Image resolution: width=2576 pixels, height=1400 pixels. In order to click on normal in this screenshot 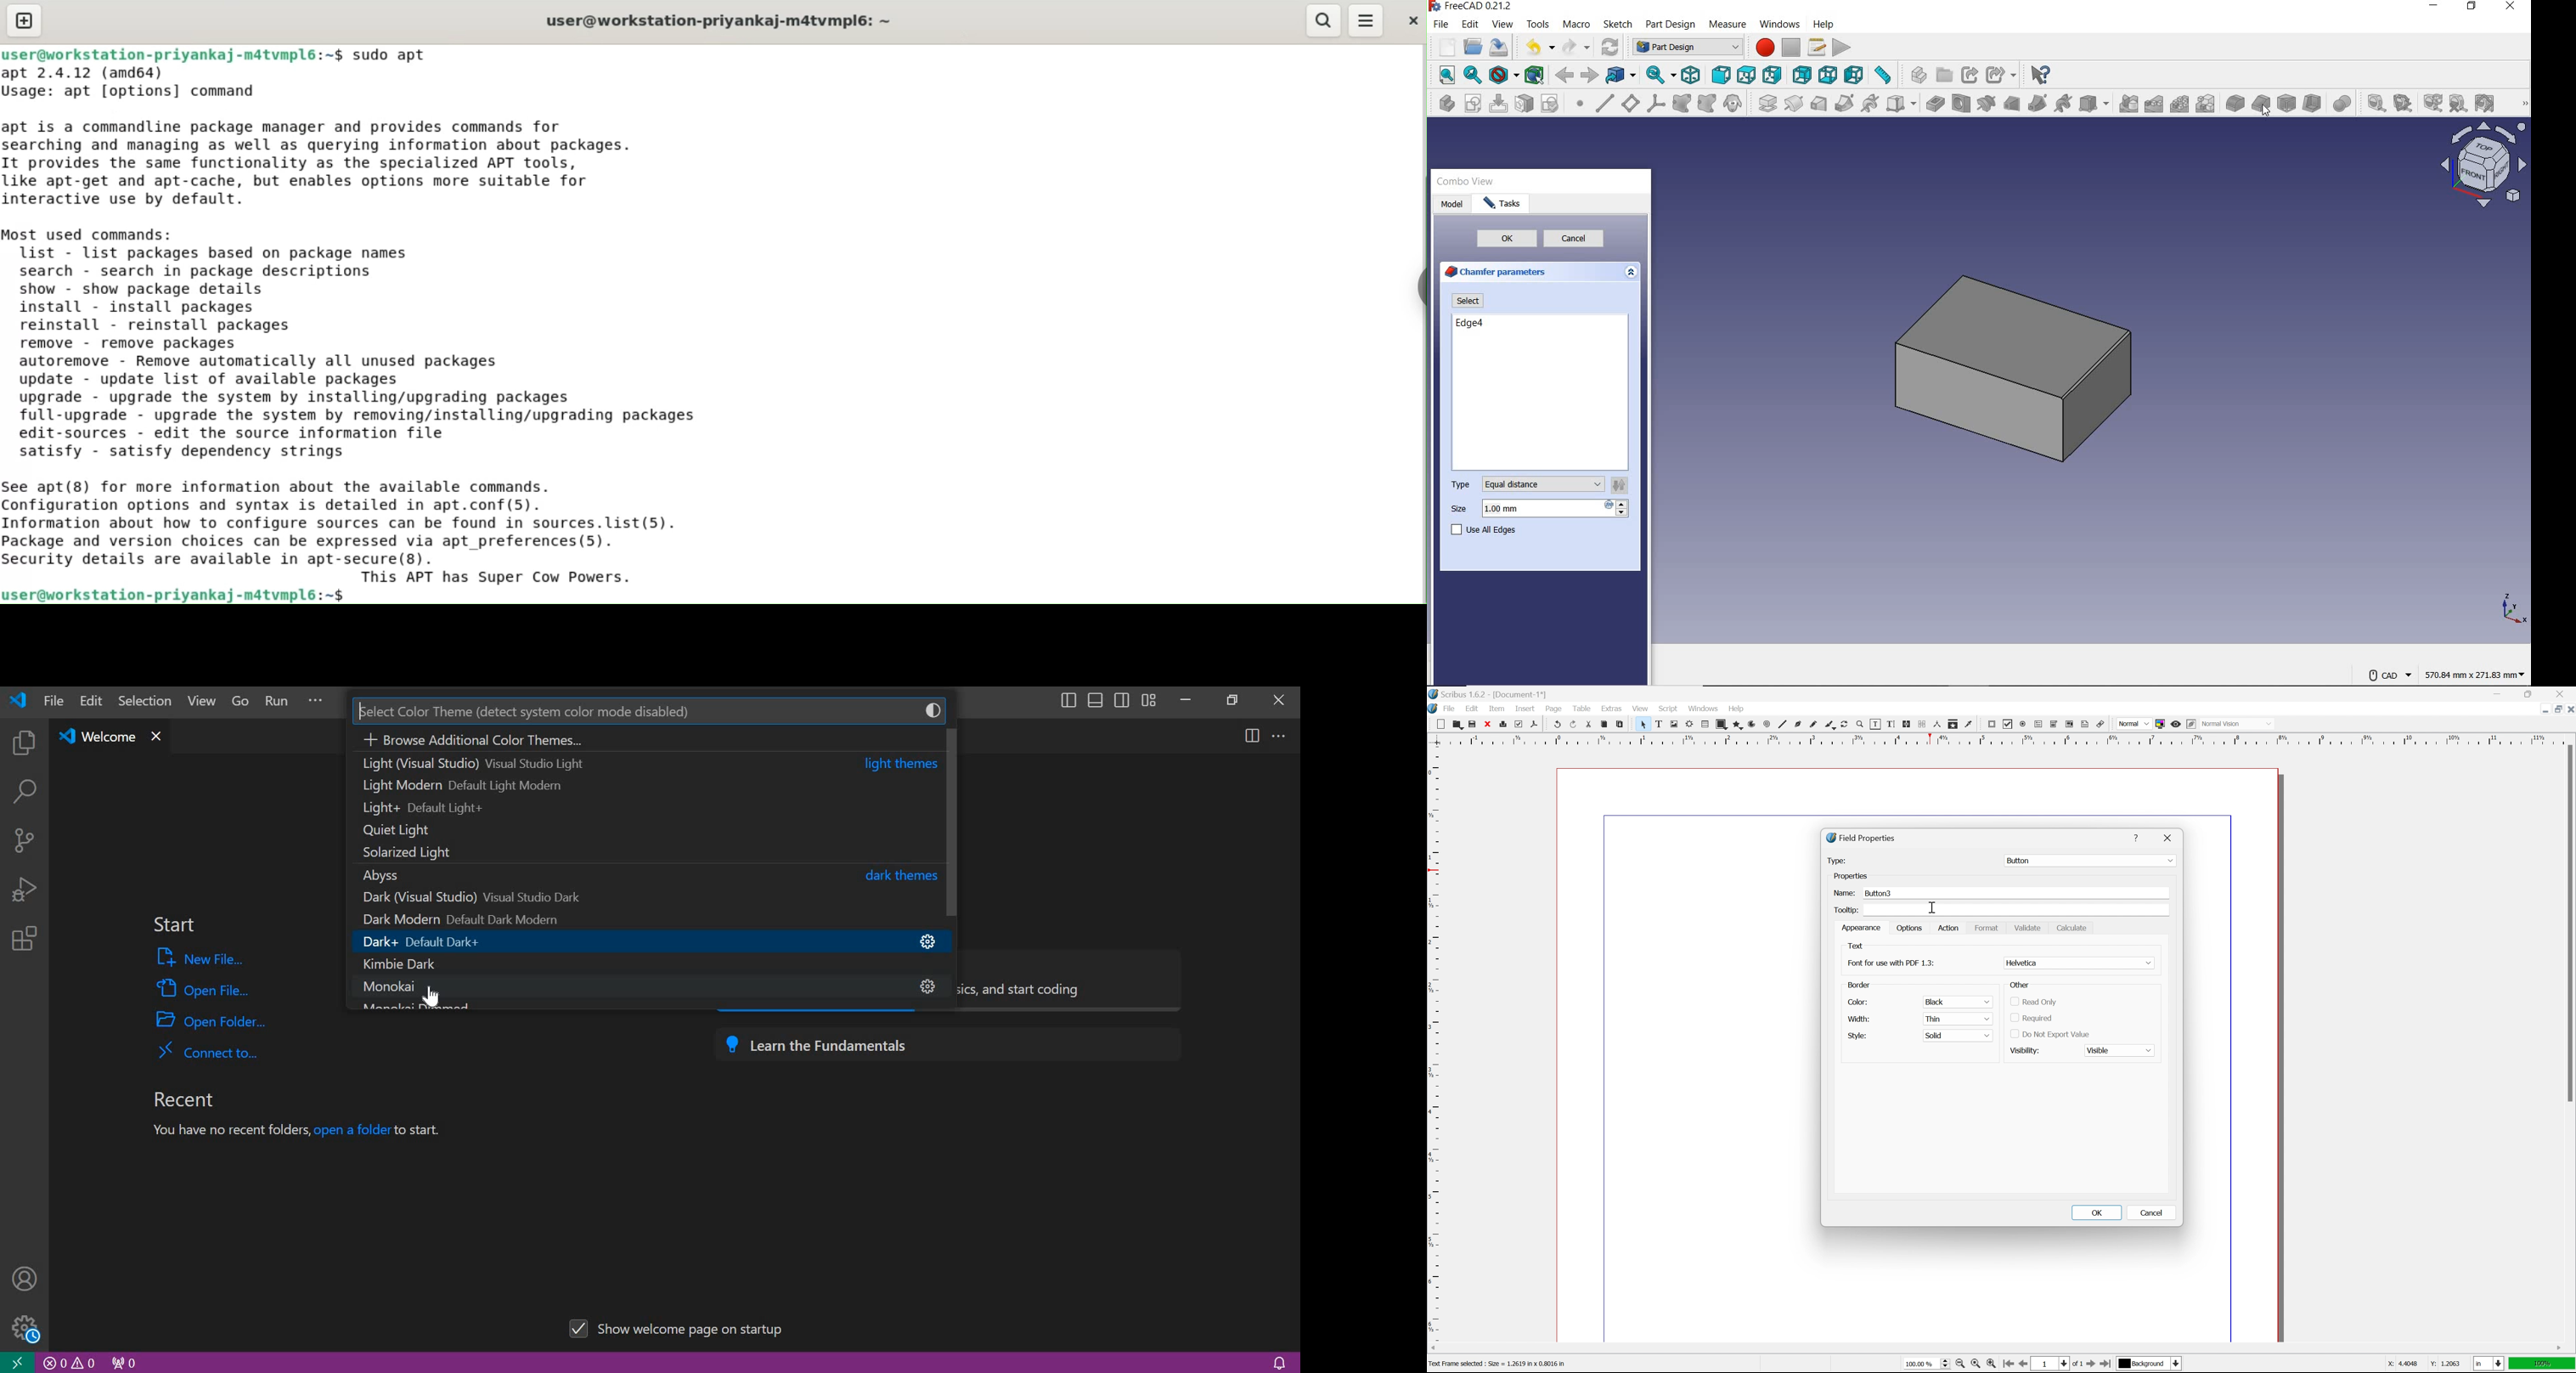, I will do `click(2134, 723)`.